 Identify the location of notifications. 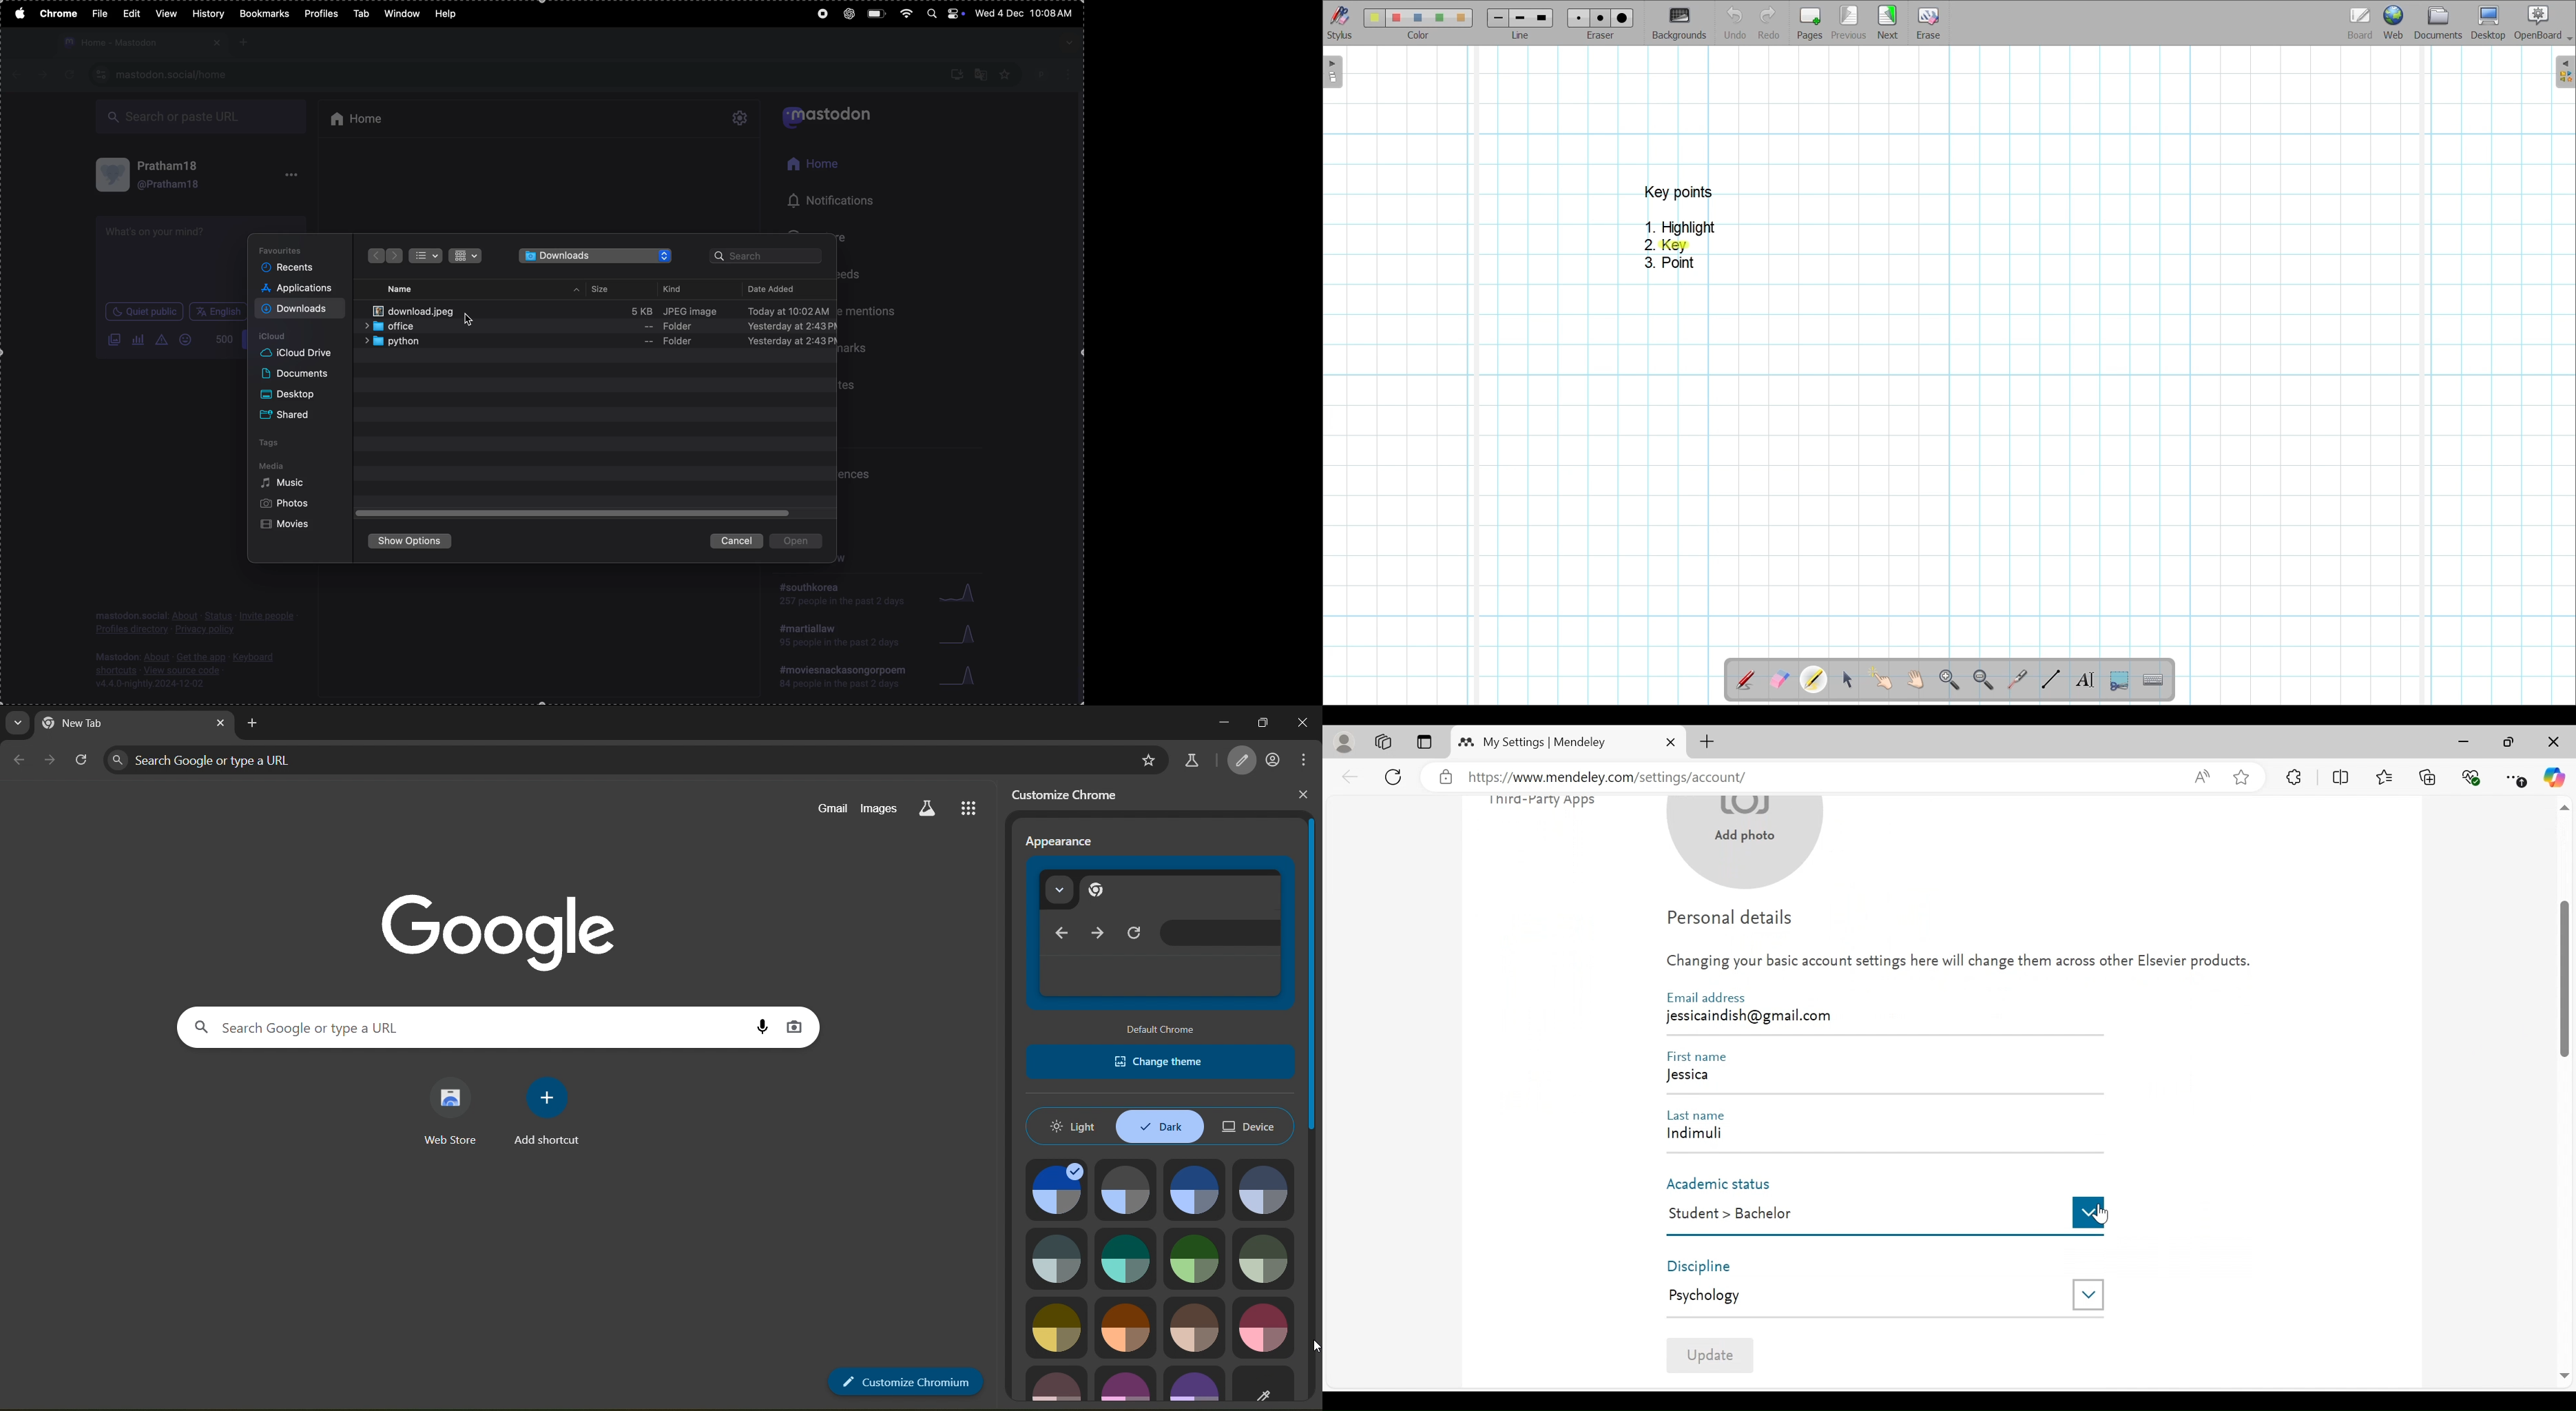
(823, 201).